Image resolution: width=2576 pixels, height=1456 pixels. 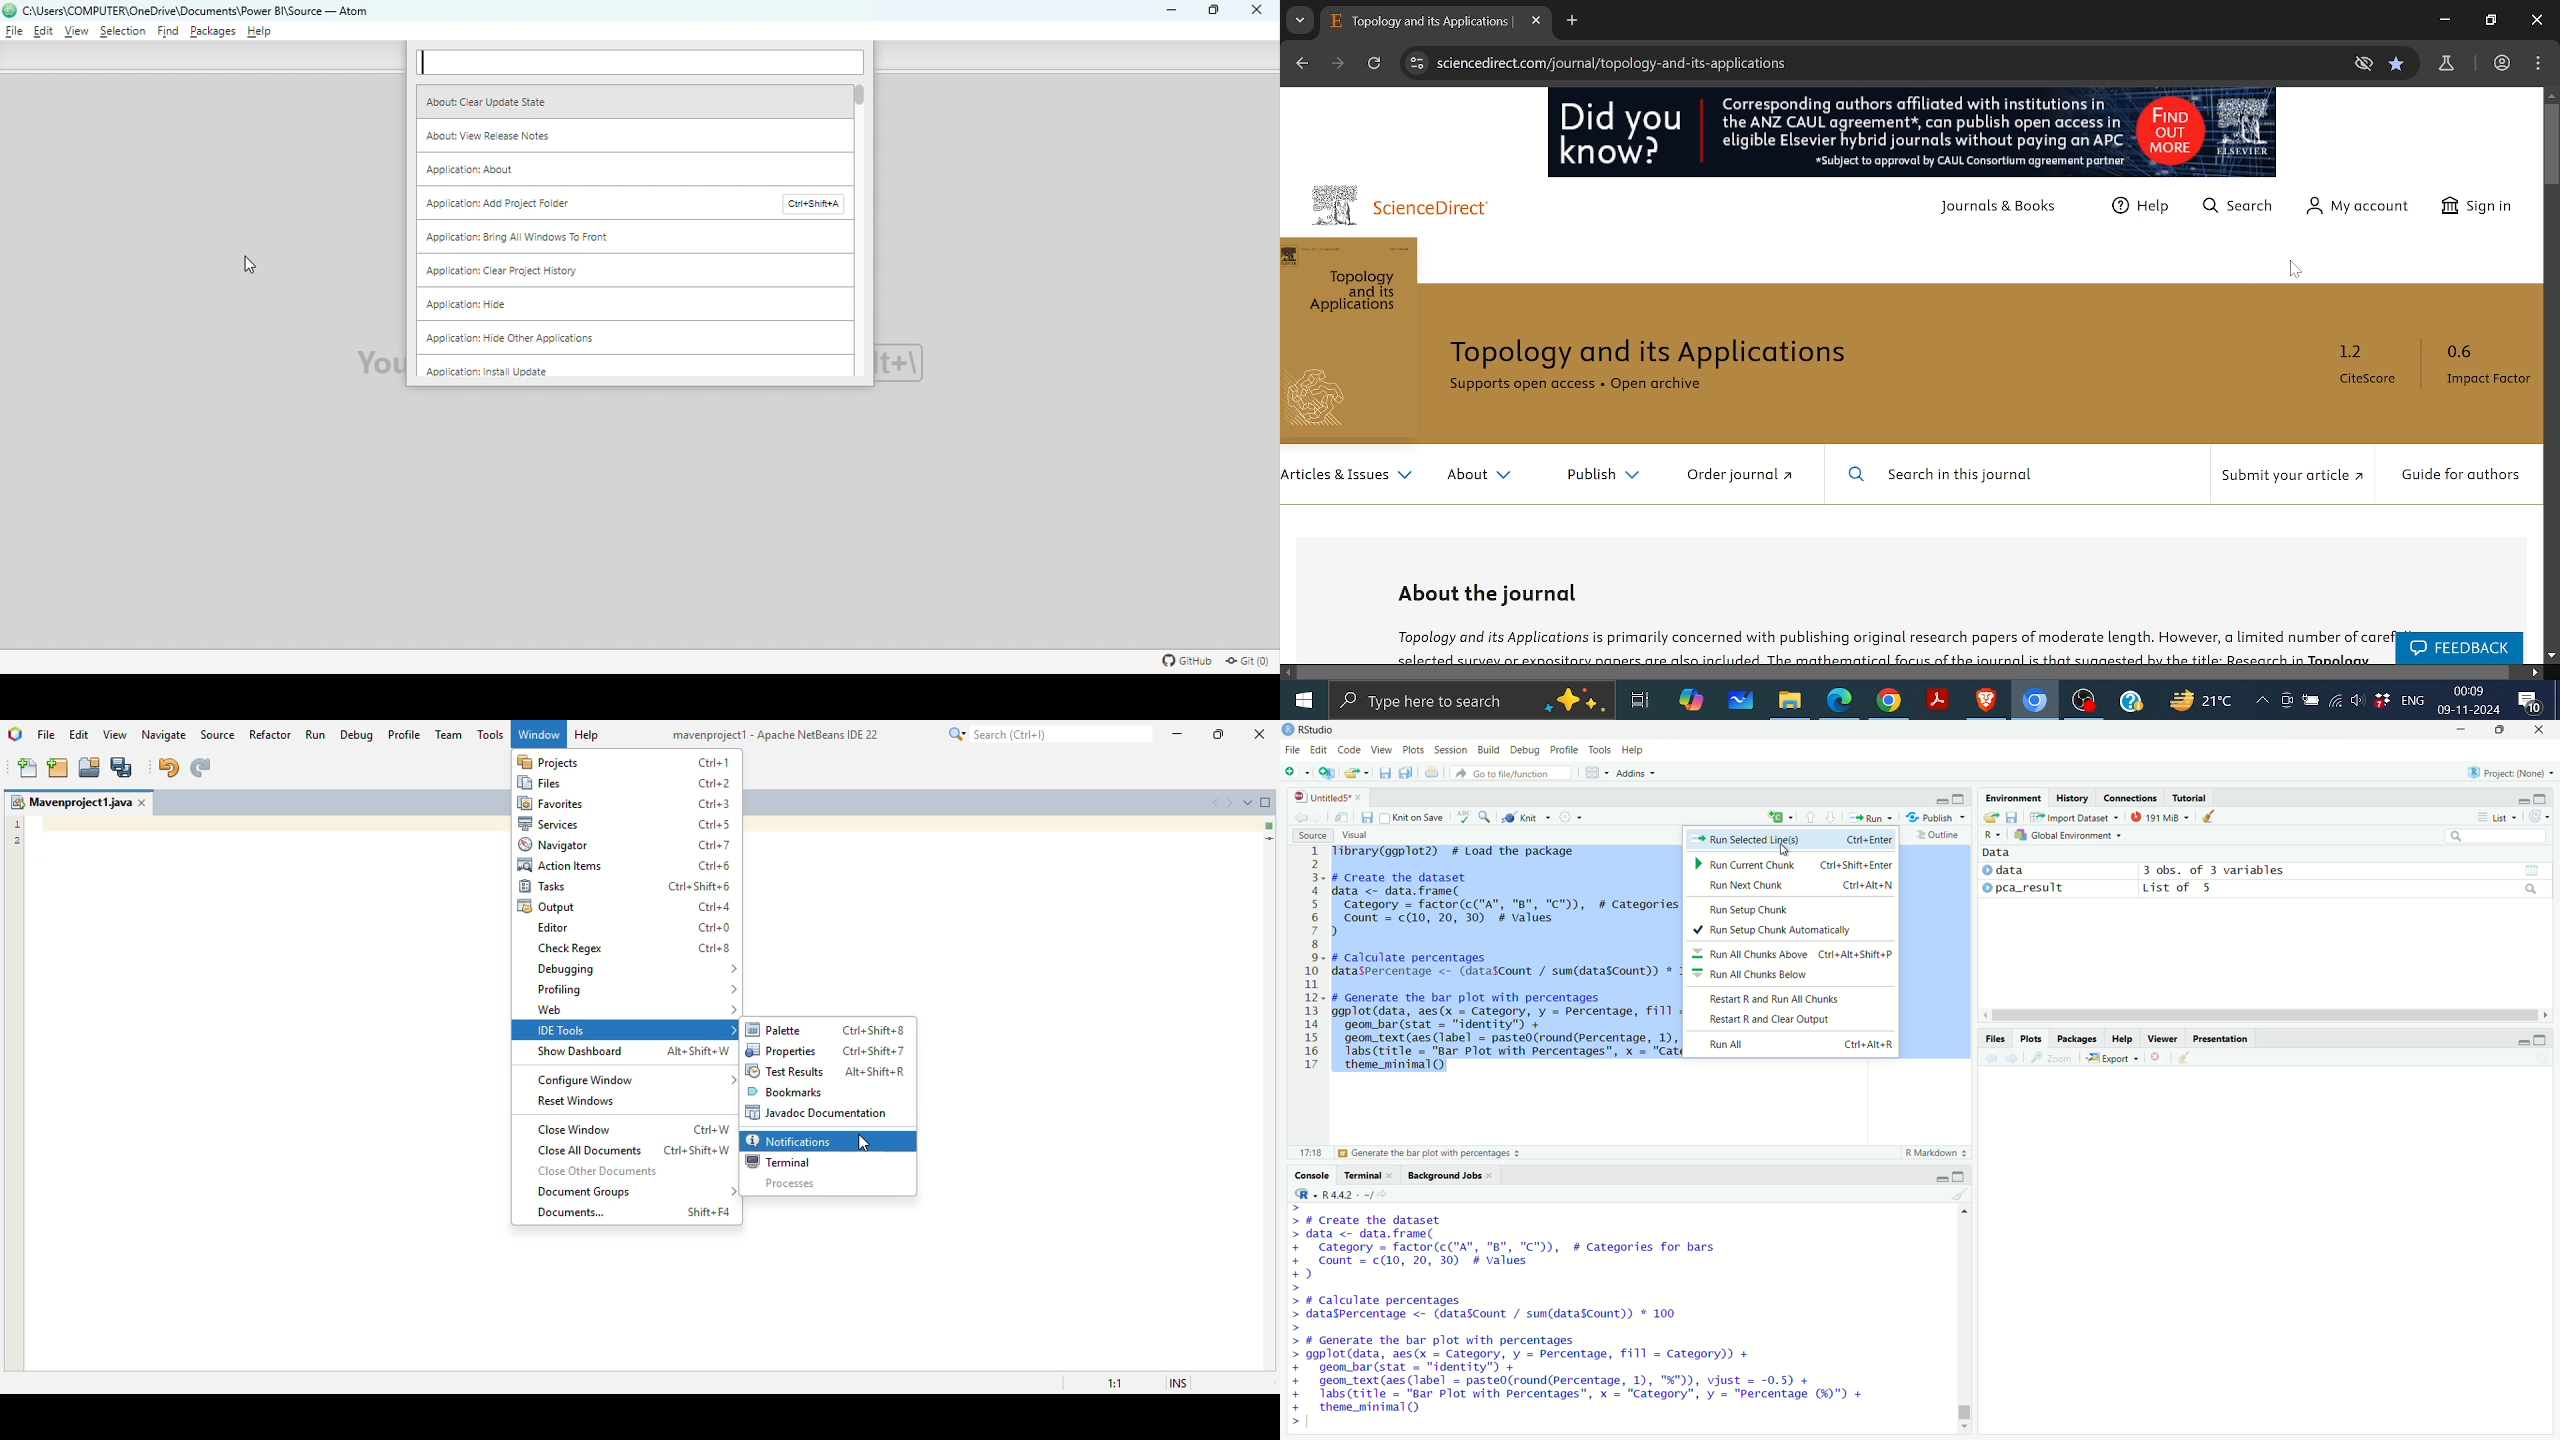 What do you see at coordinates (2537, 815) in the screenshot?
I see `refresh` at bounding box center [2537, 815].